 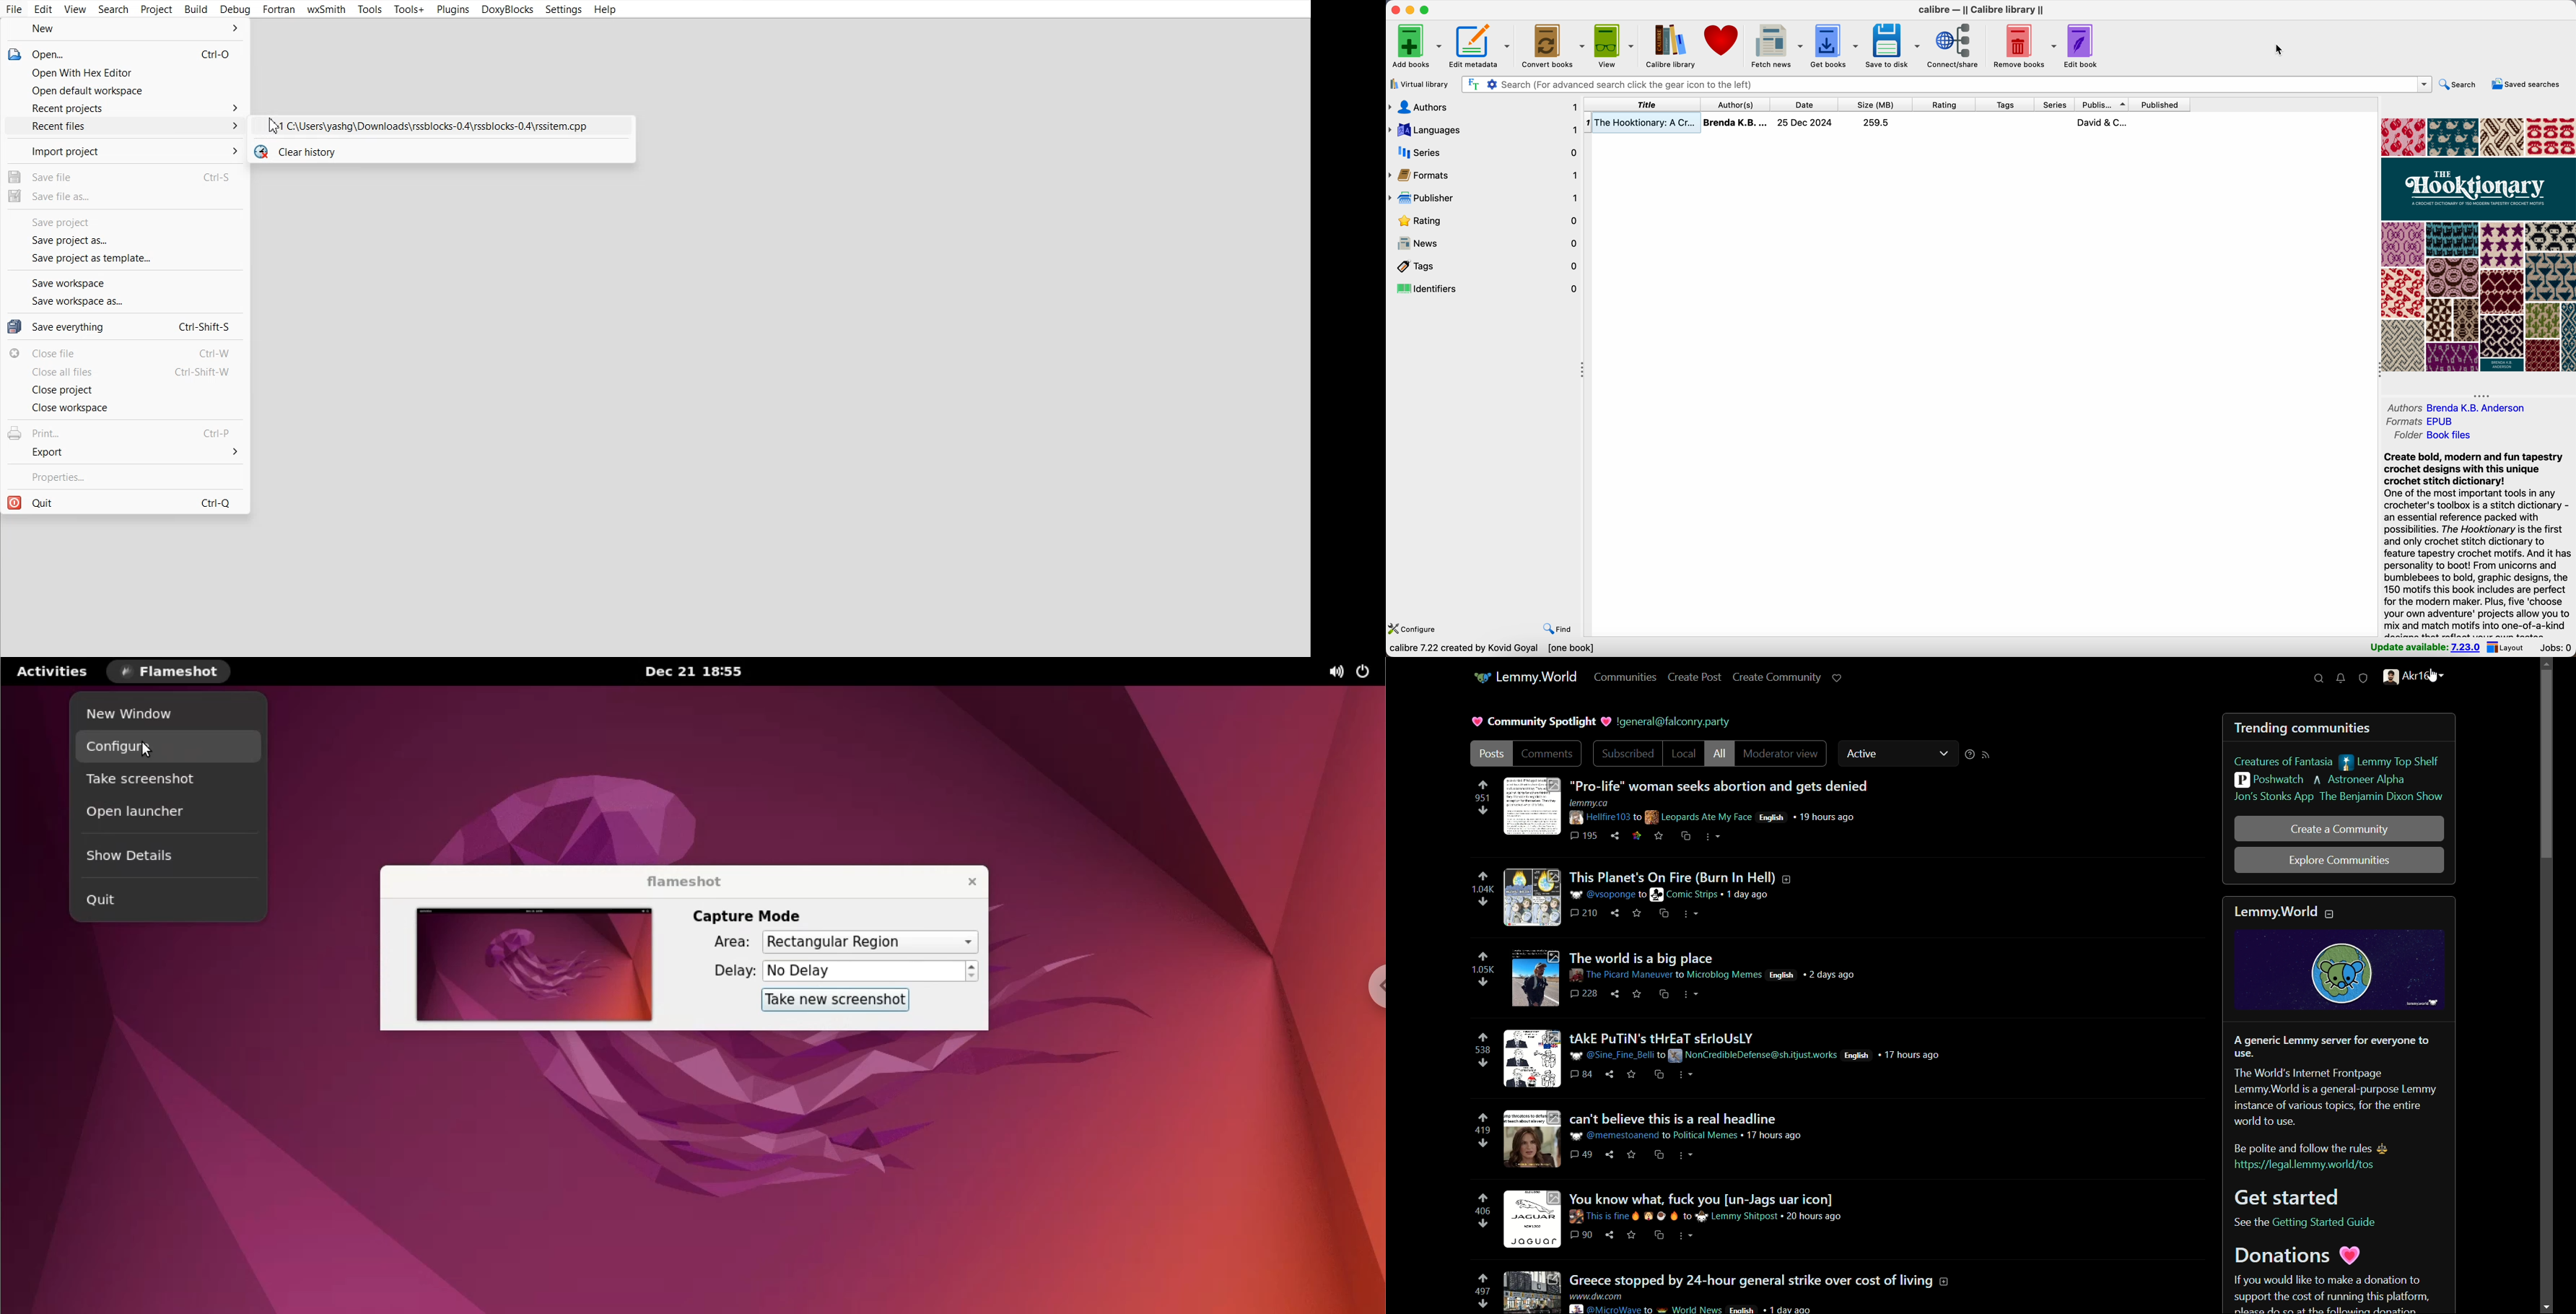 I want to click on Heart logo, so click(x=1605, y=721).